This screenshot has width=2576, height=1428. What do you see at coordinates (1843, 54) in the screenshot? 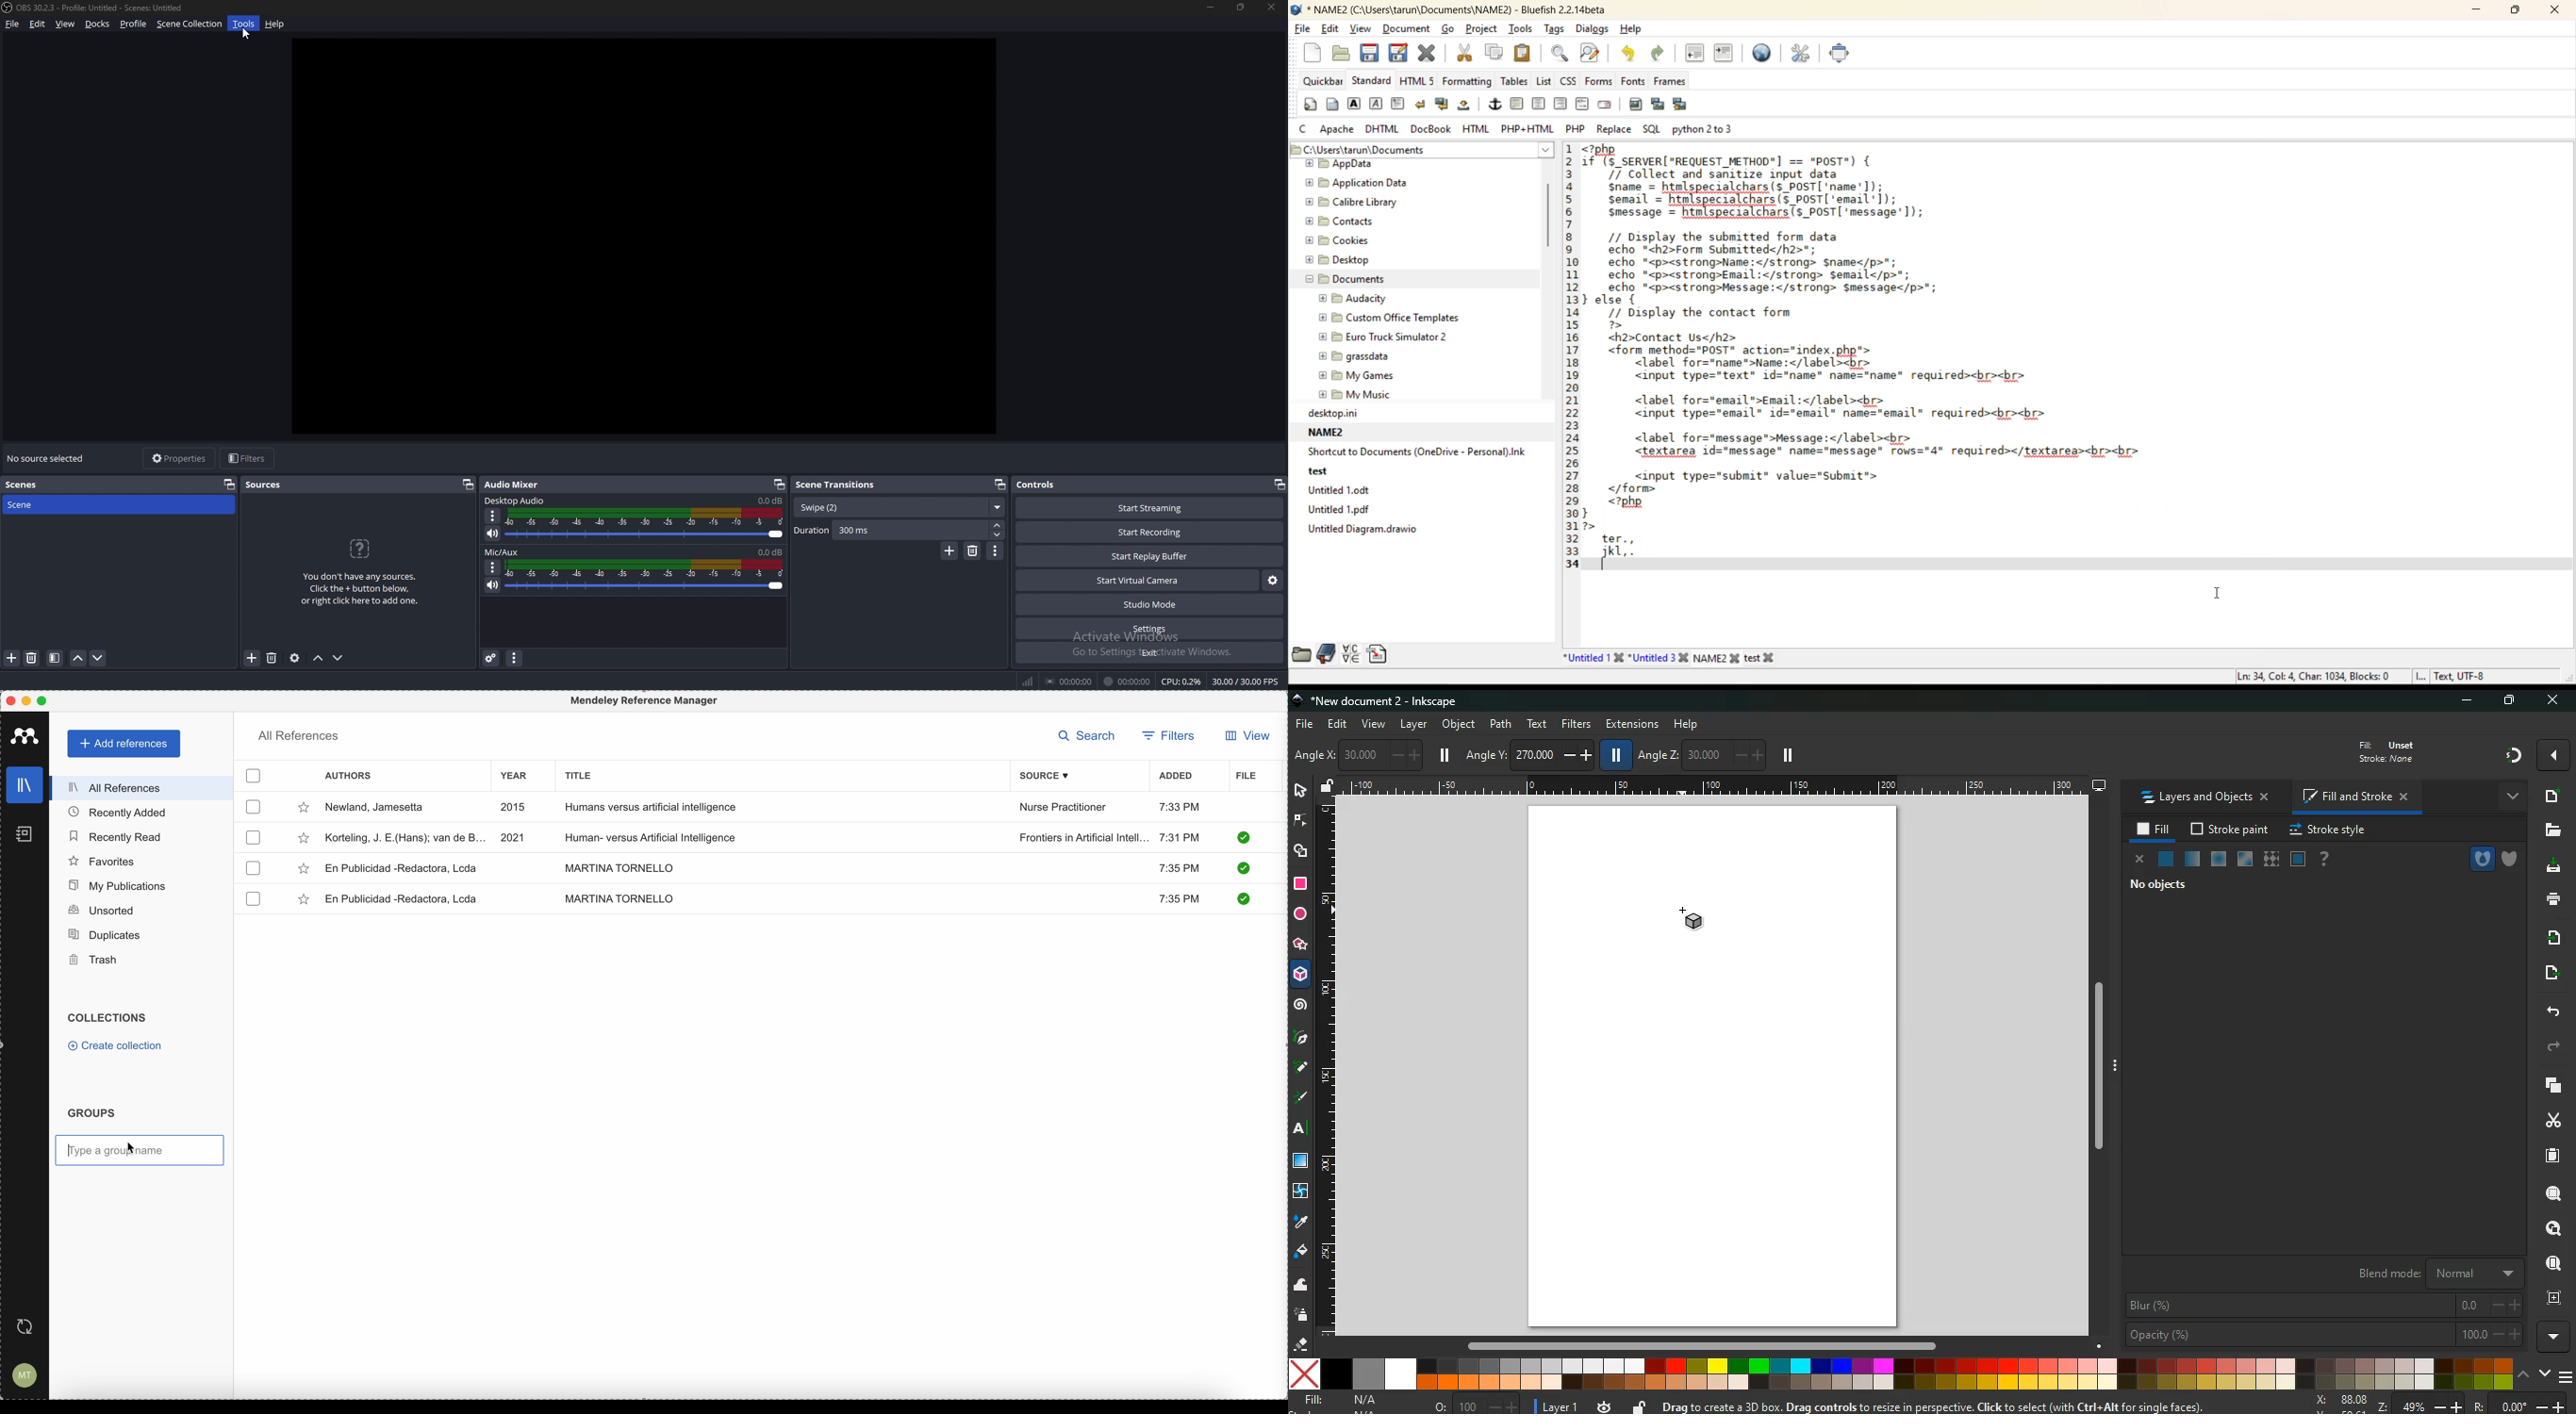
I see `full screen` at bounding box center [1843, 54].